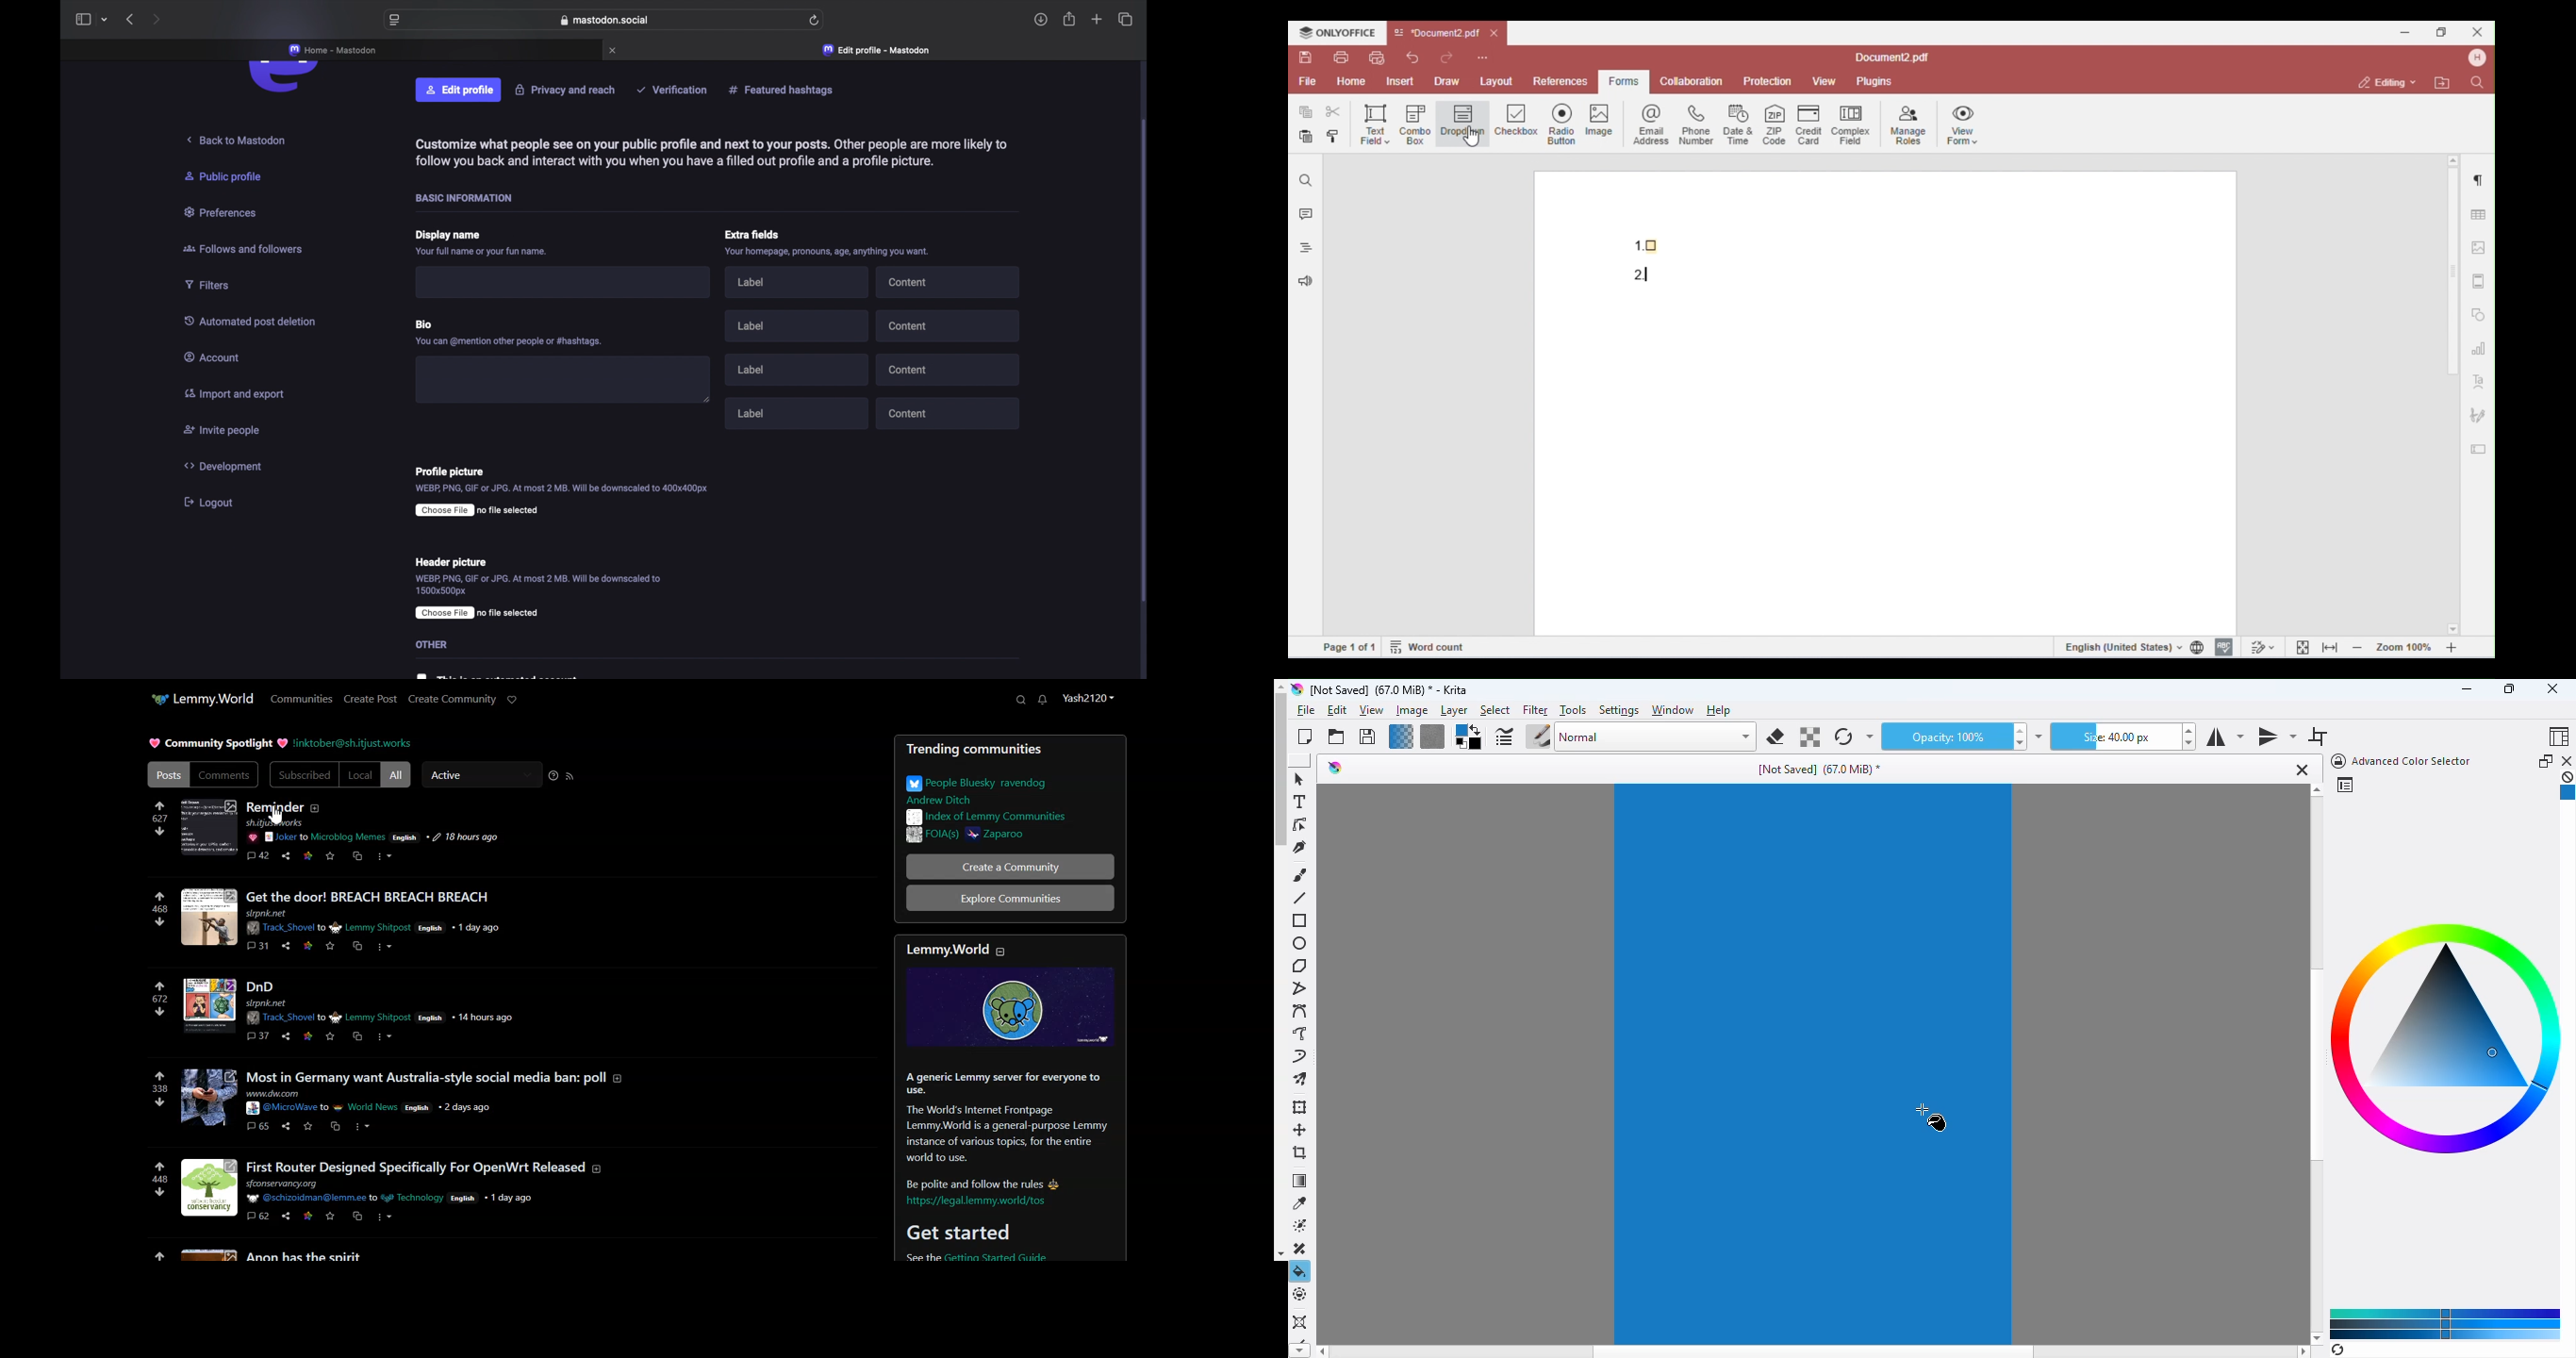 This screenshot has height=1372, width=2576. What do you see at coordinates (1301, 875) in the screenshot?
I see `freehand brush tool` at bounding box center [1301, 875].